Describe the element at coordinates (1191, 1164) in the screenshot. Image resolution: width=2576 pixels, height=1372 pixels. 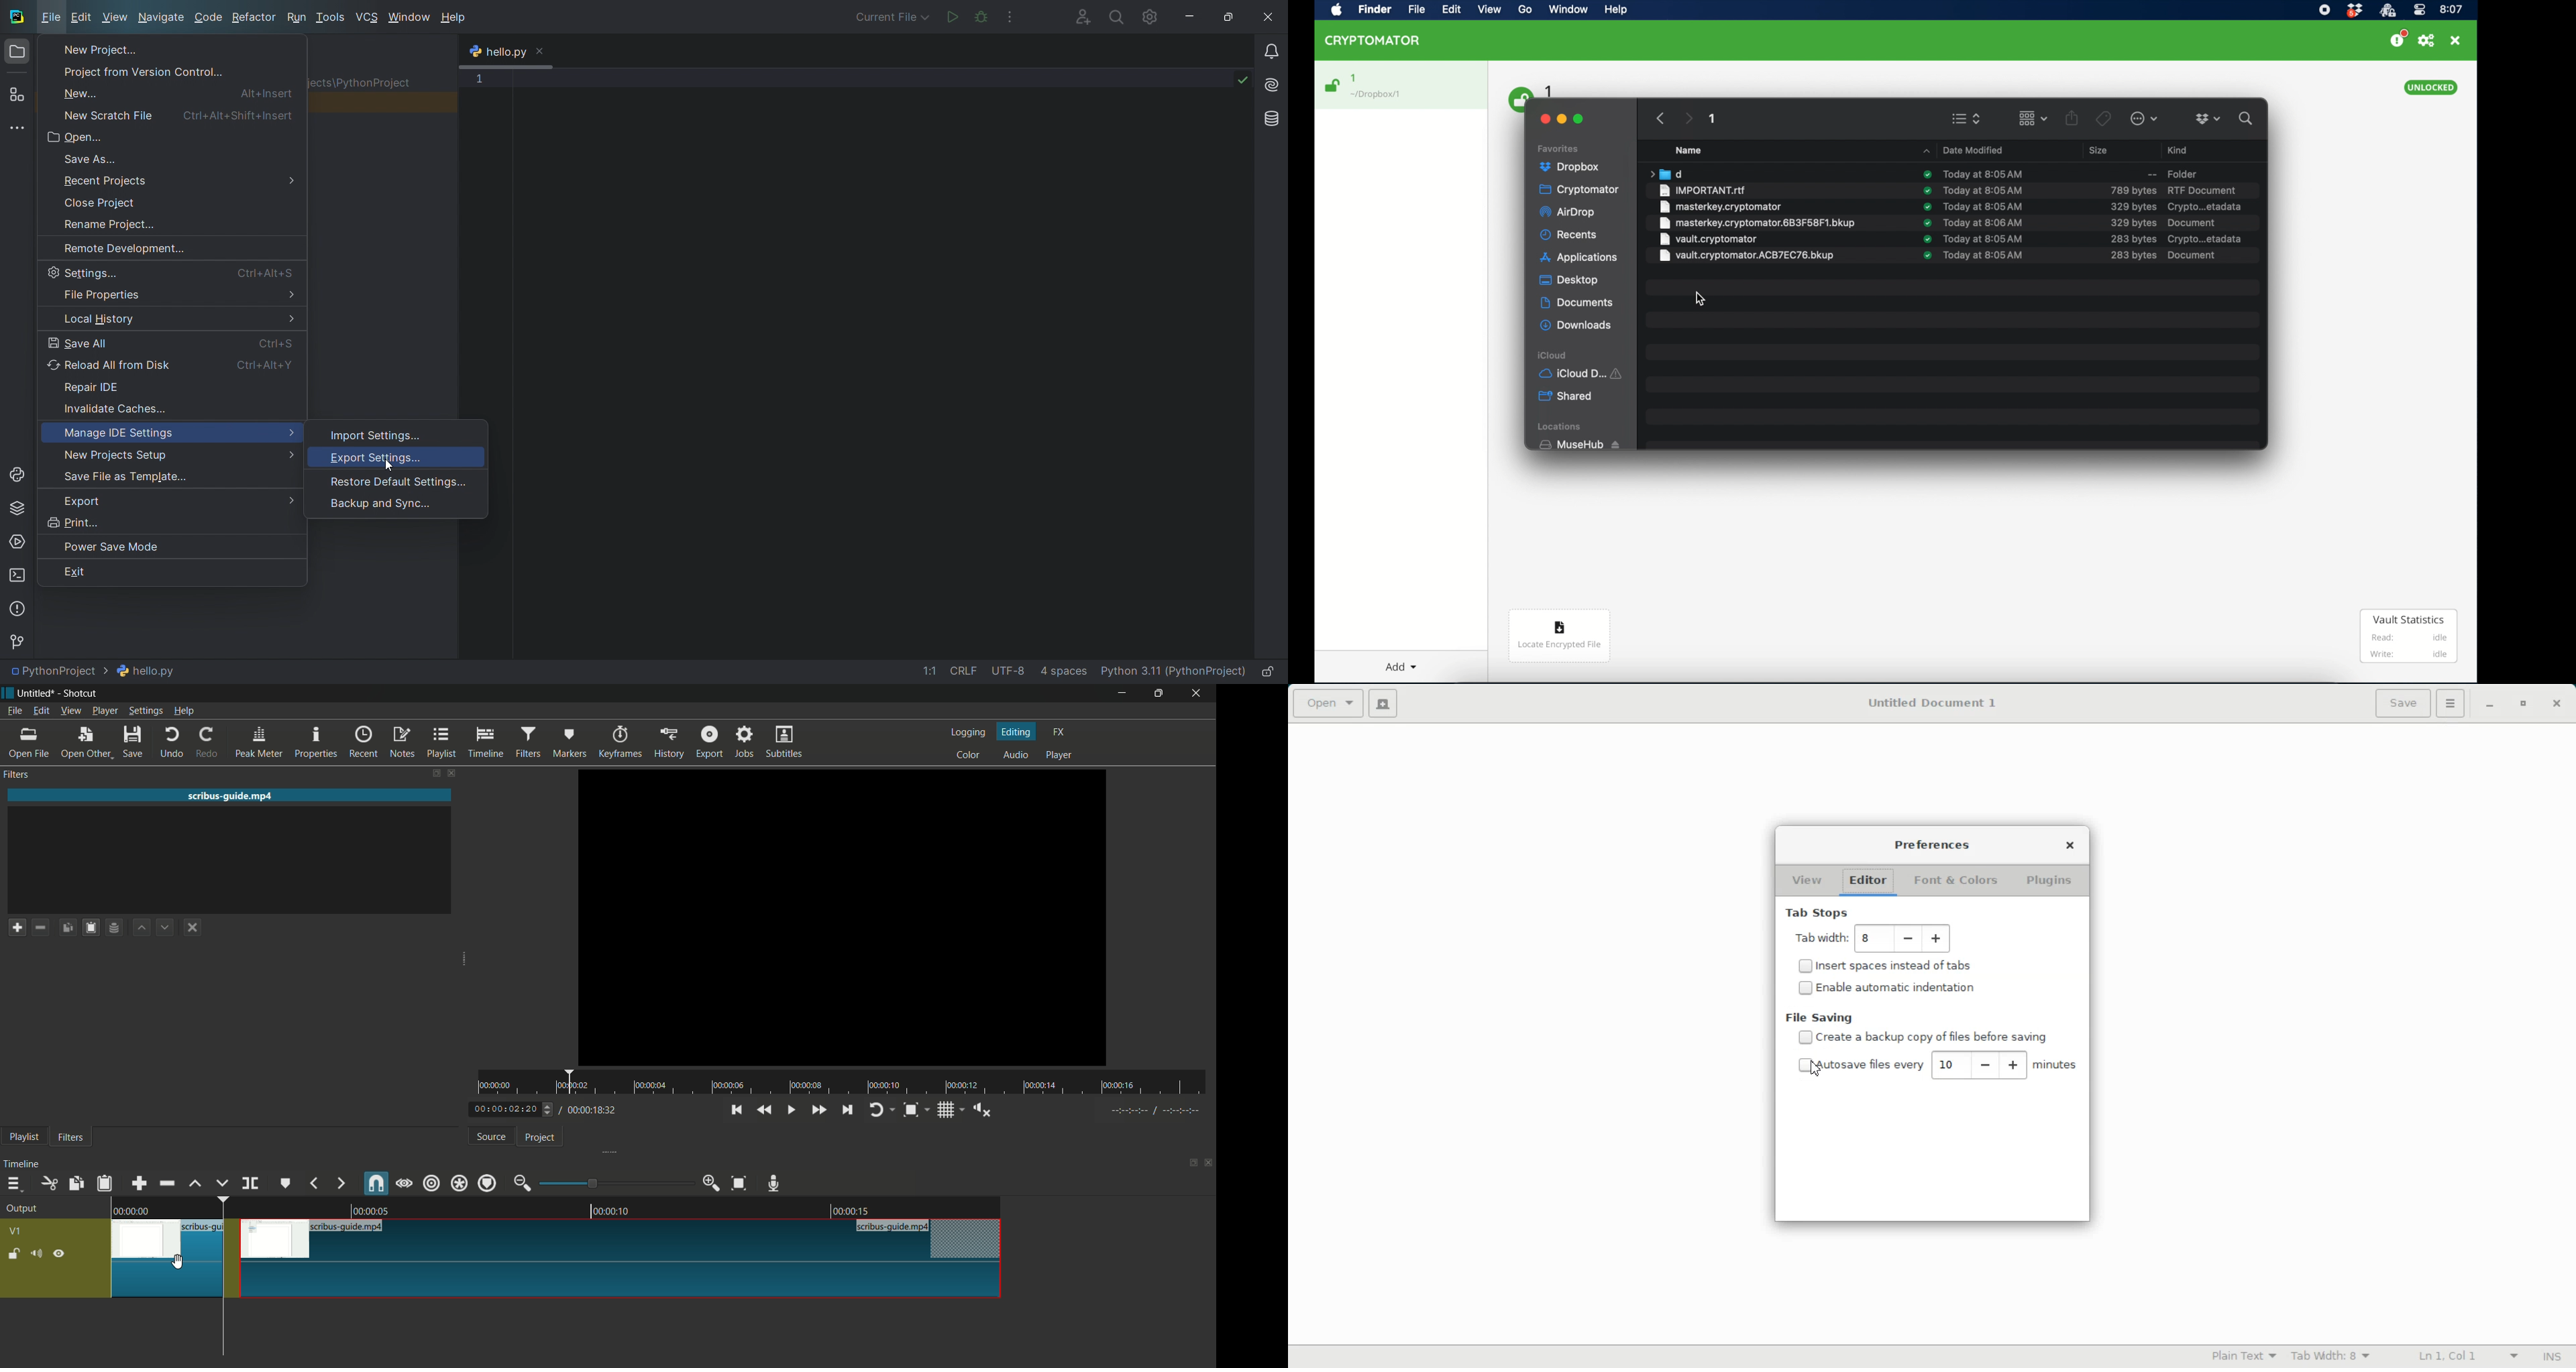
I see `change layout` at that location.